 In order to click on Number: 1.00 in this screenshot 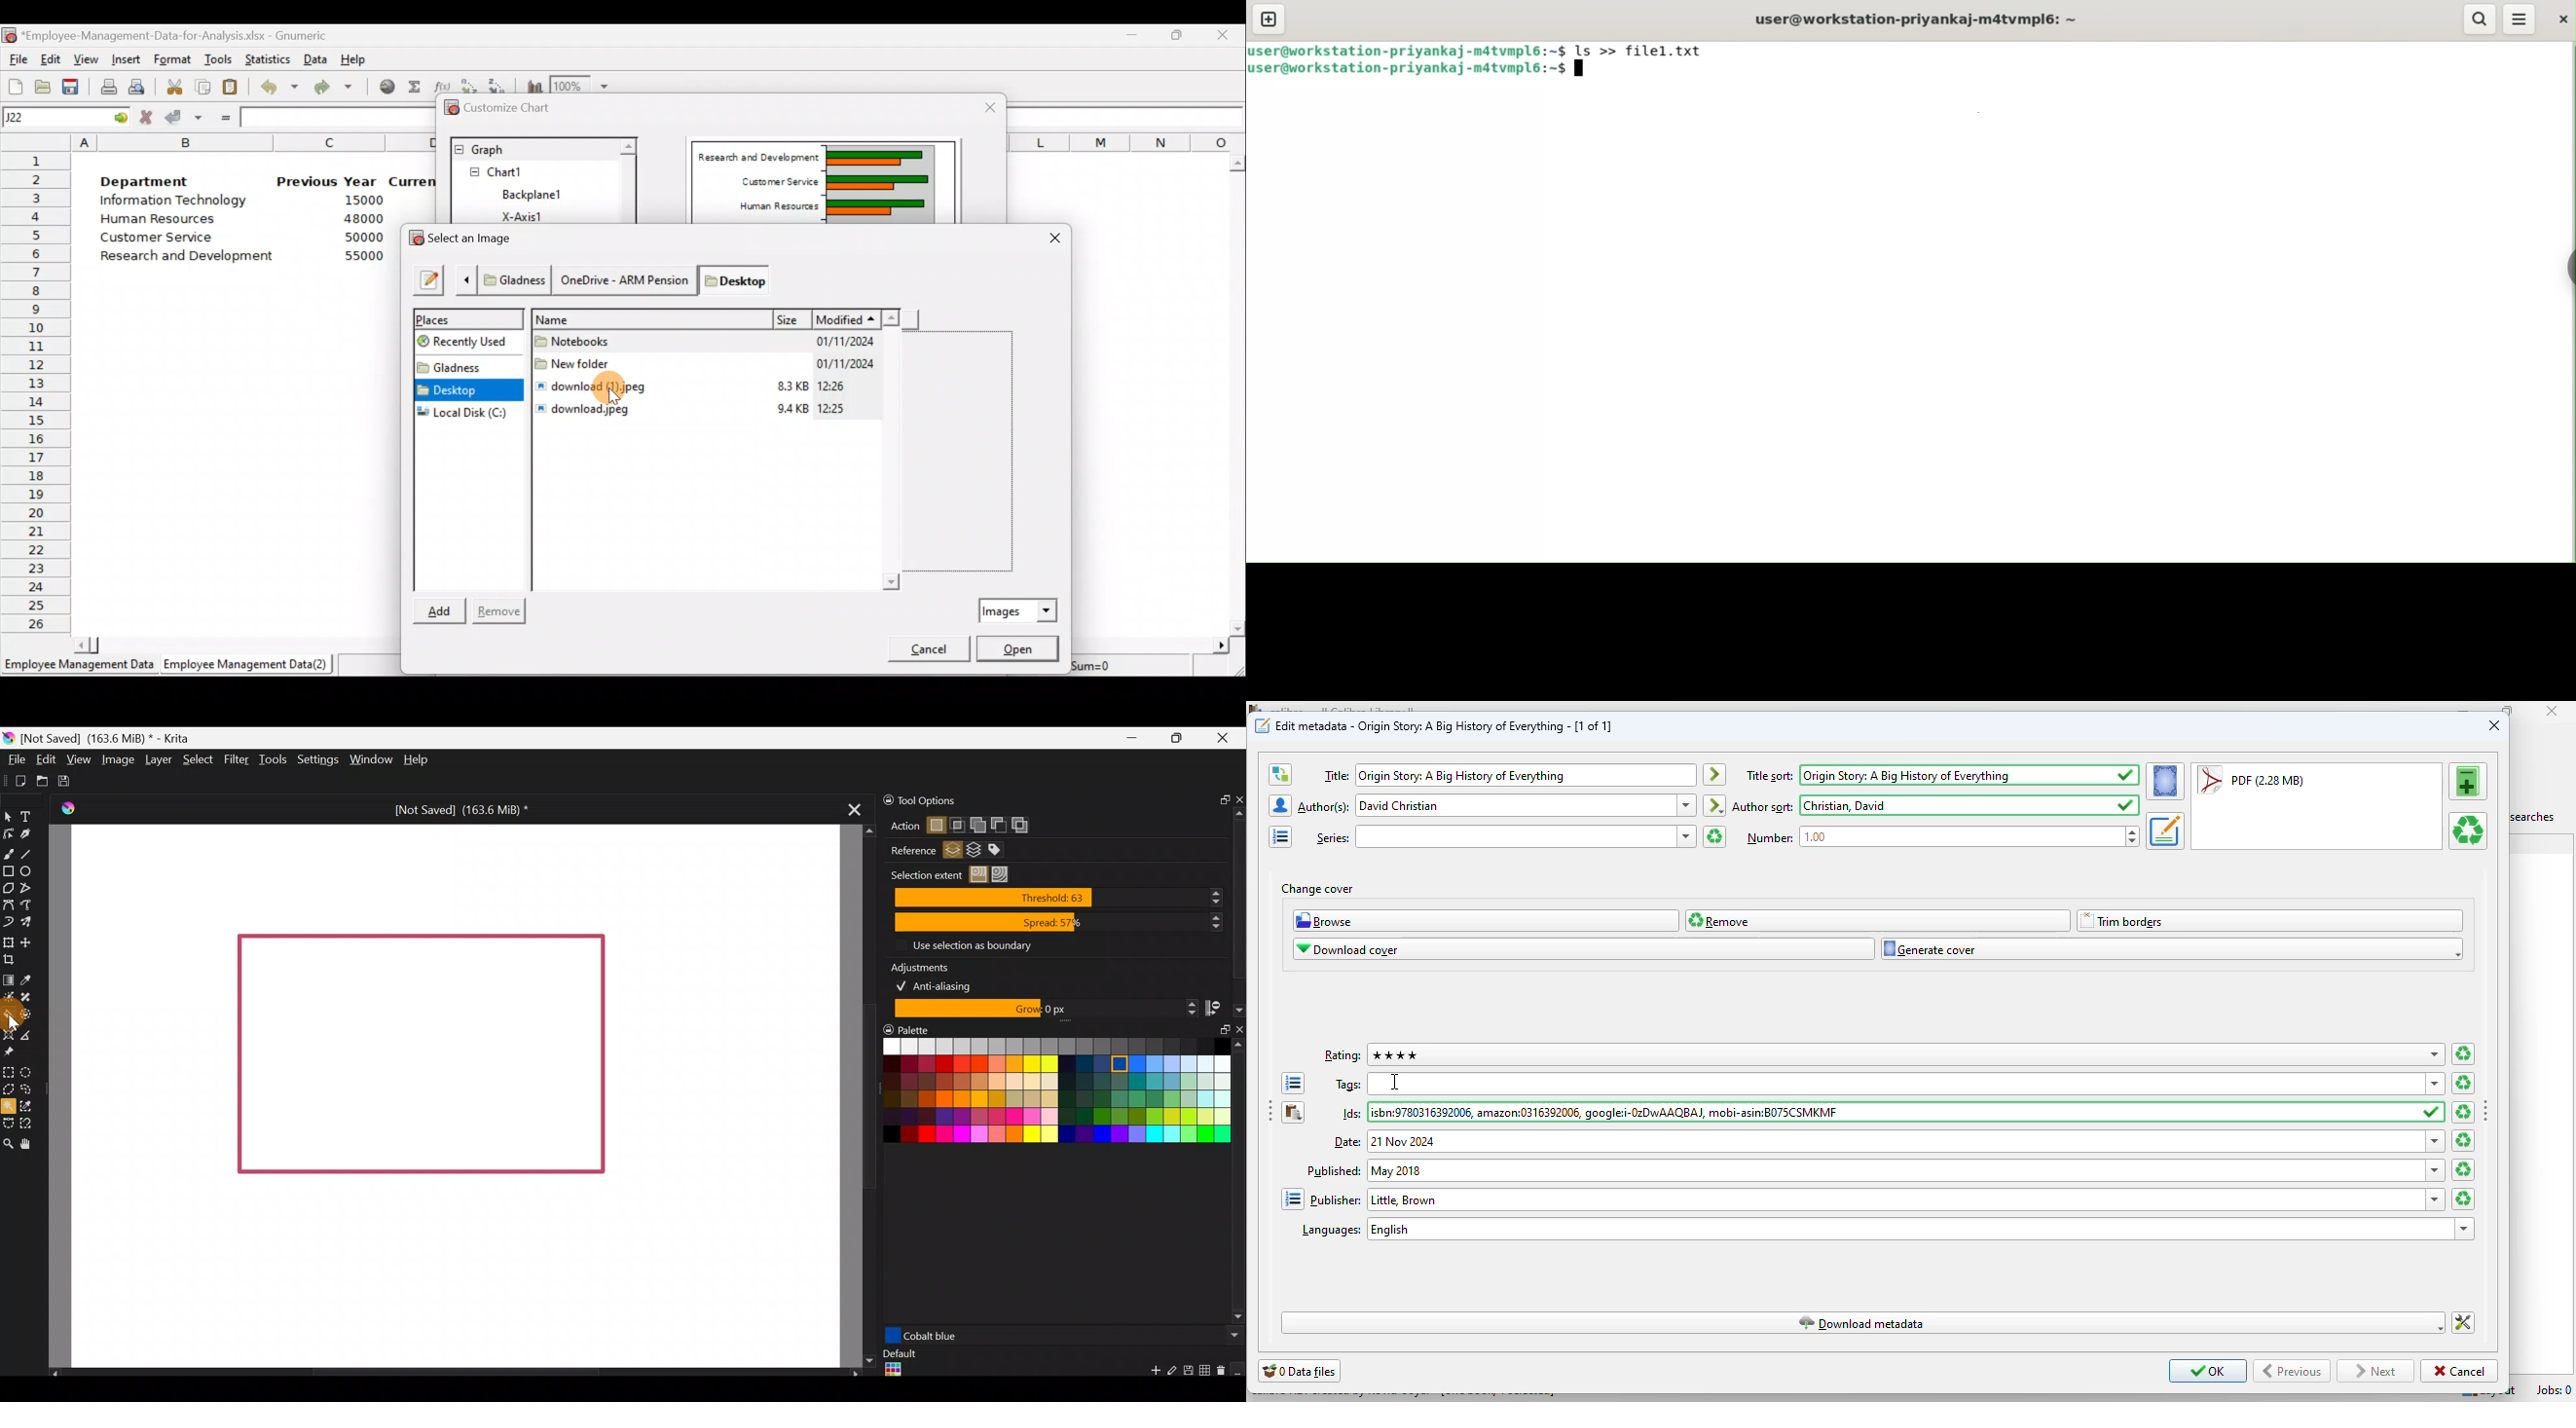, I will do `click(1962, 836)`.